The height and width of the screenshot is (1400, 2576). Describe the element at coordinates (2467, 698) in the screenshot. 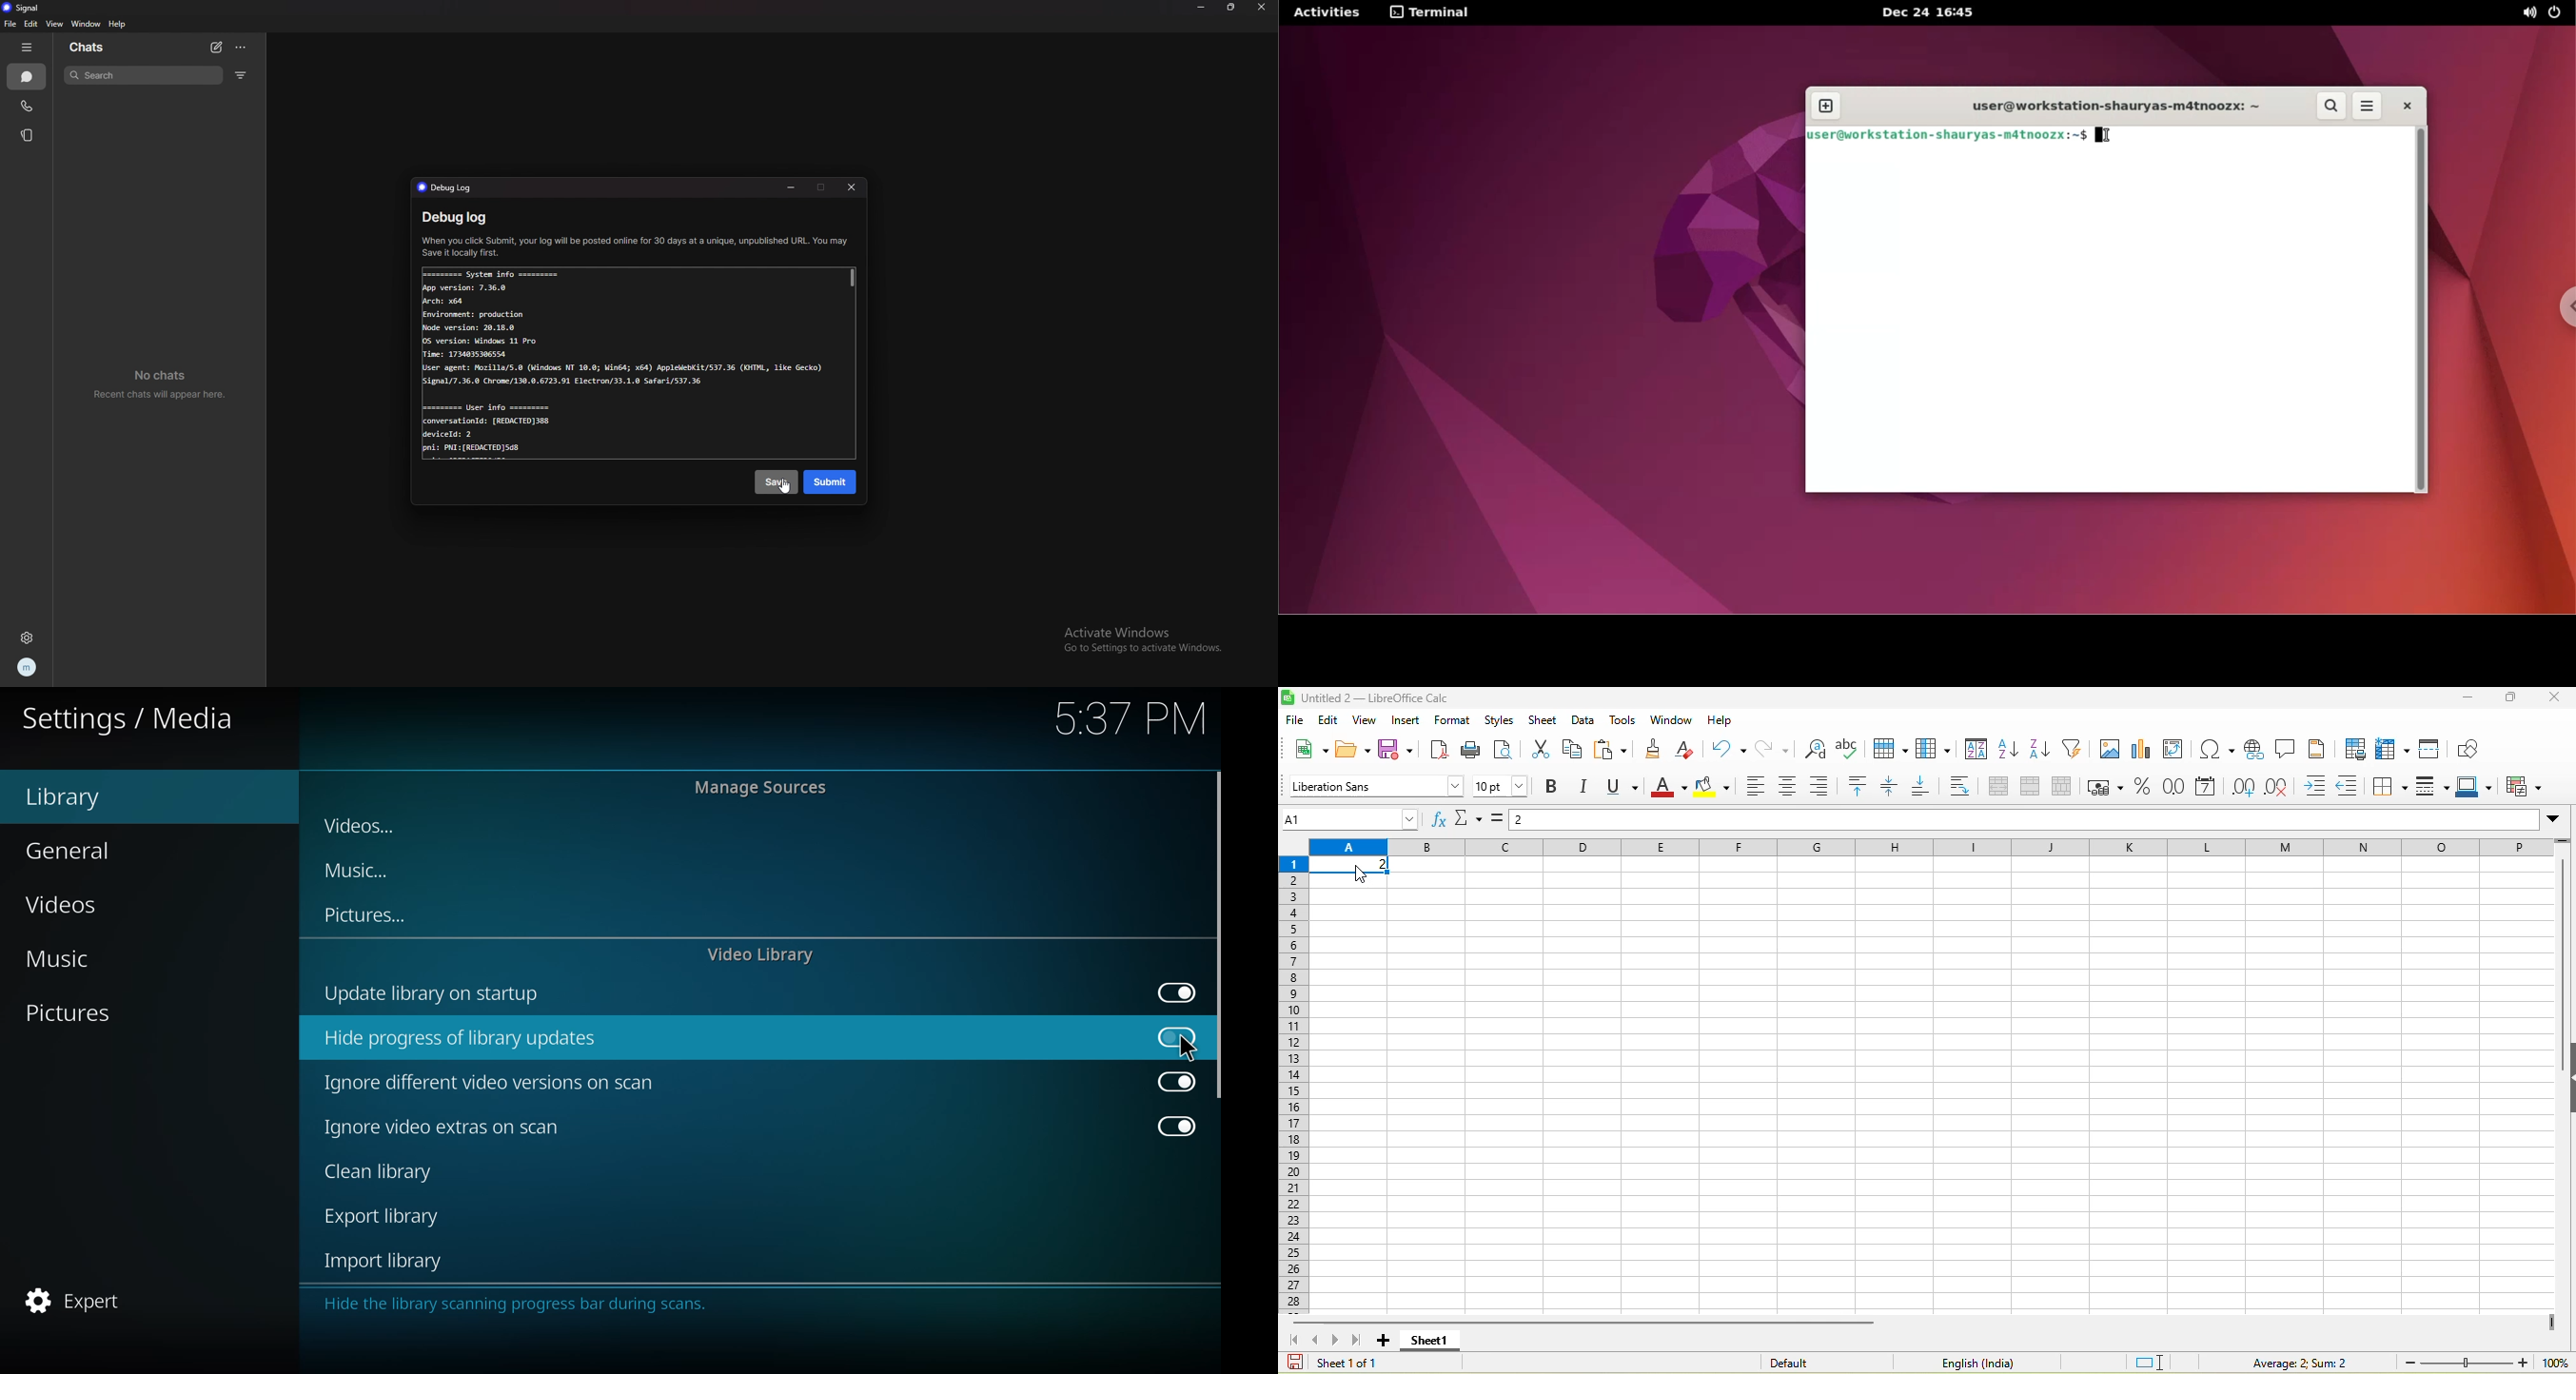

I see `minuimize` at that location.